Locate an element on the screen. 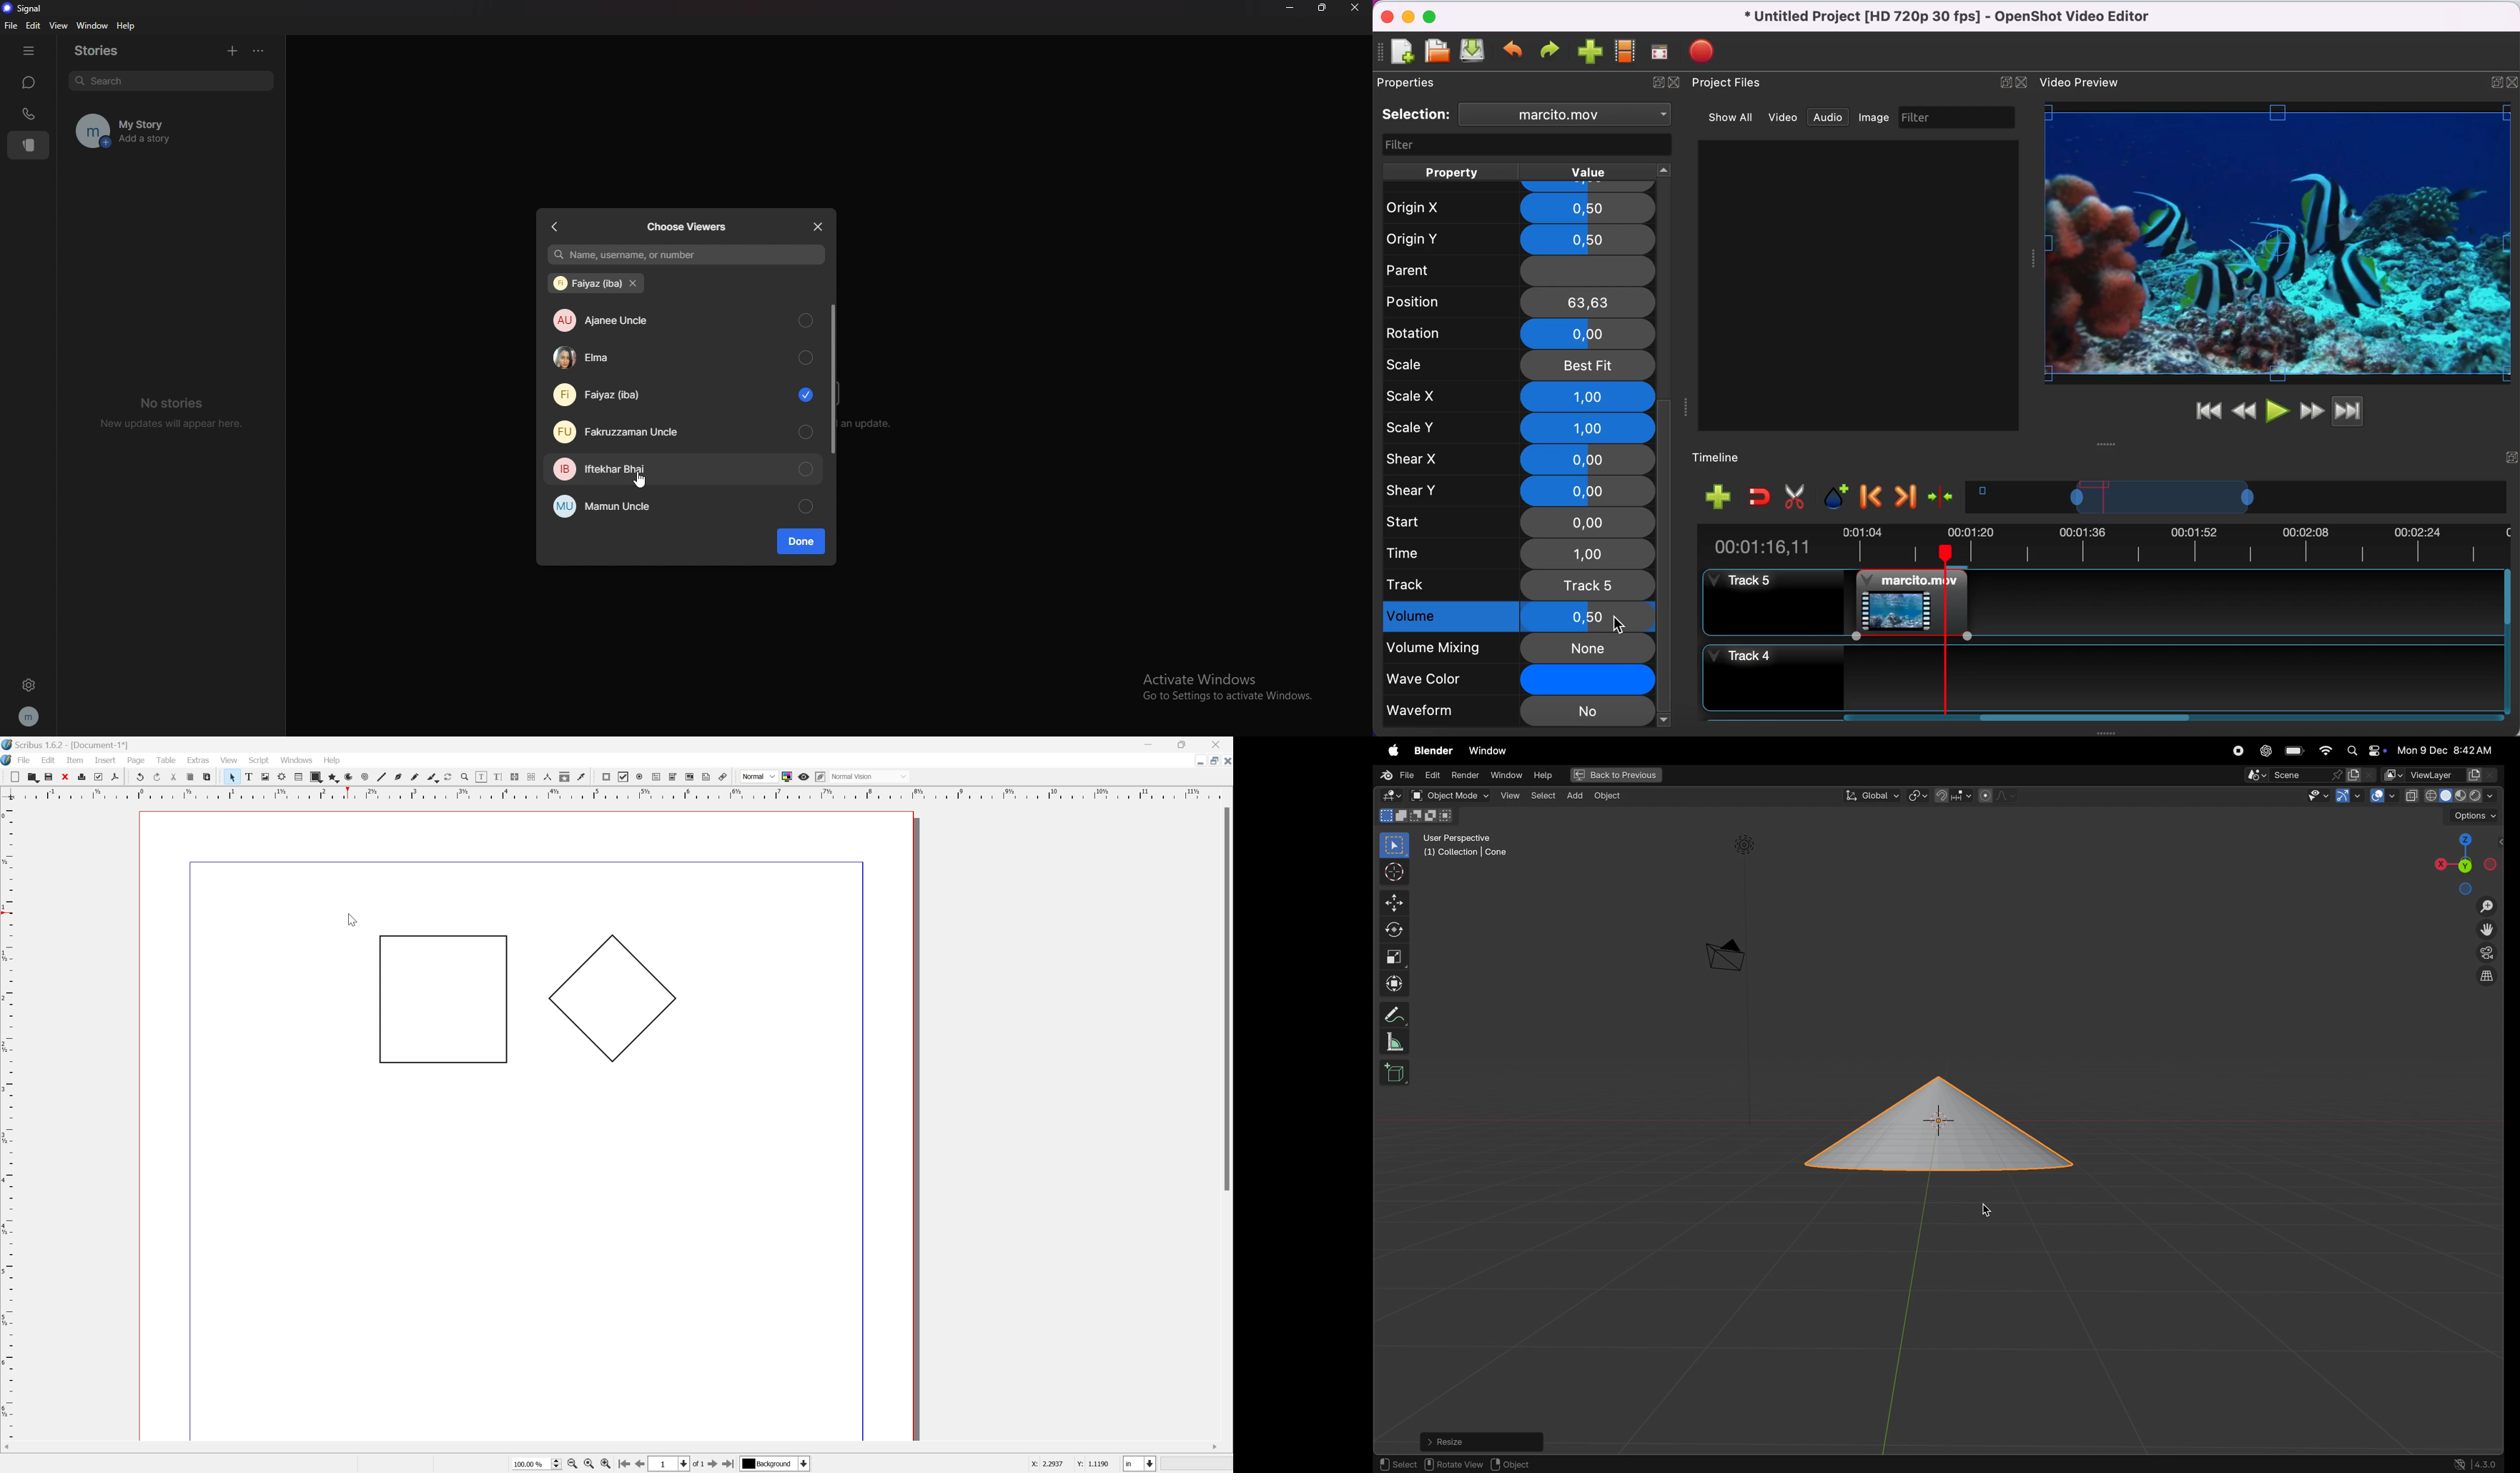 The height and width of the screenshot is (1484, 2520). add story is located at coordinates (229, 49).